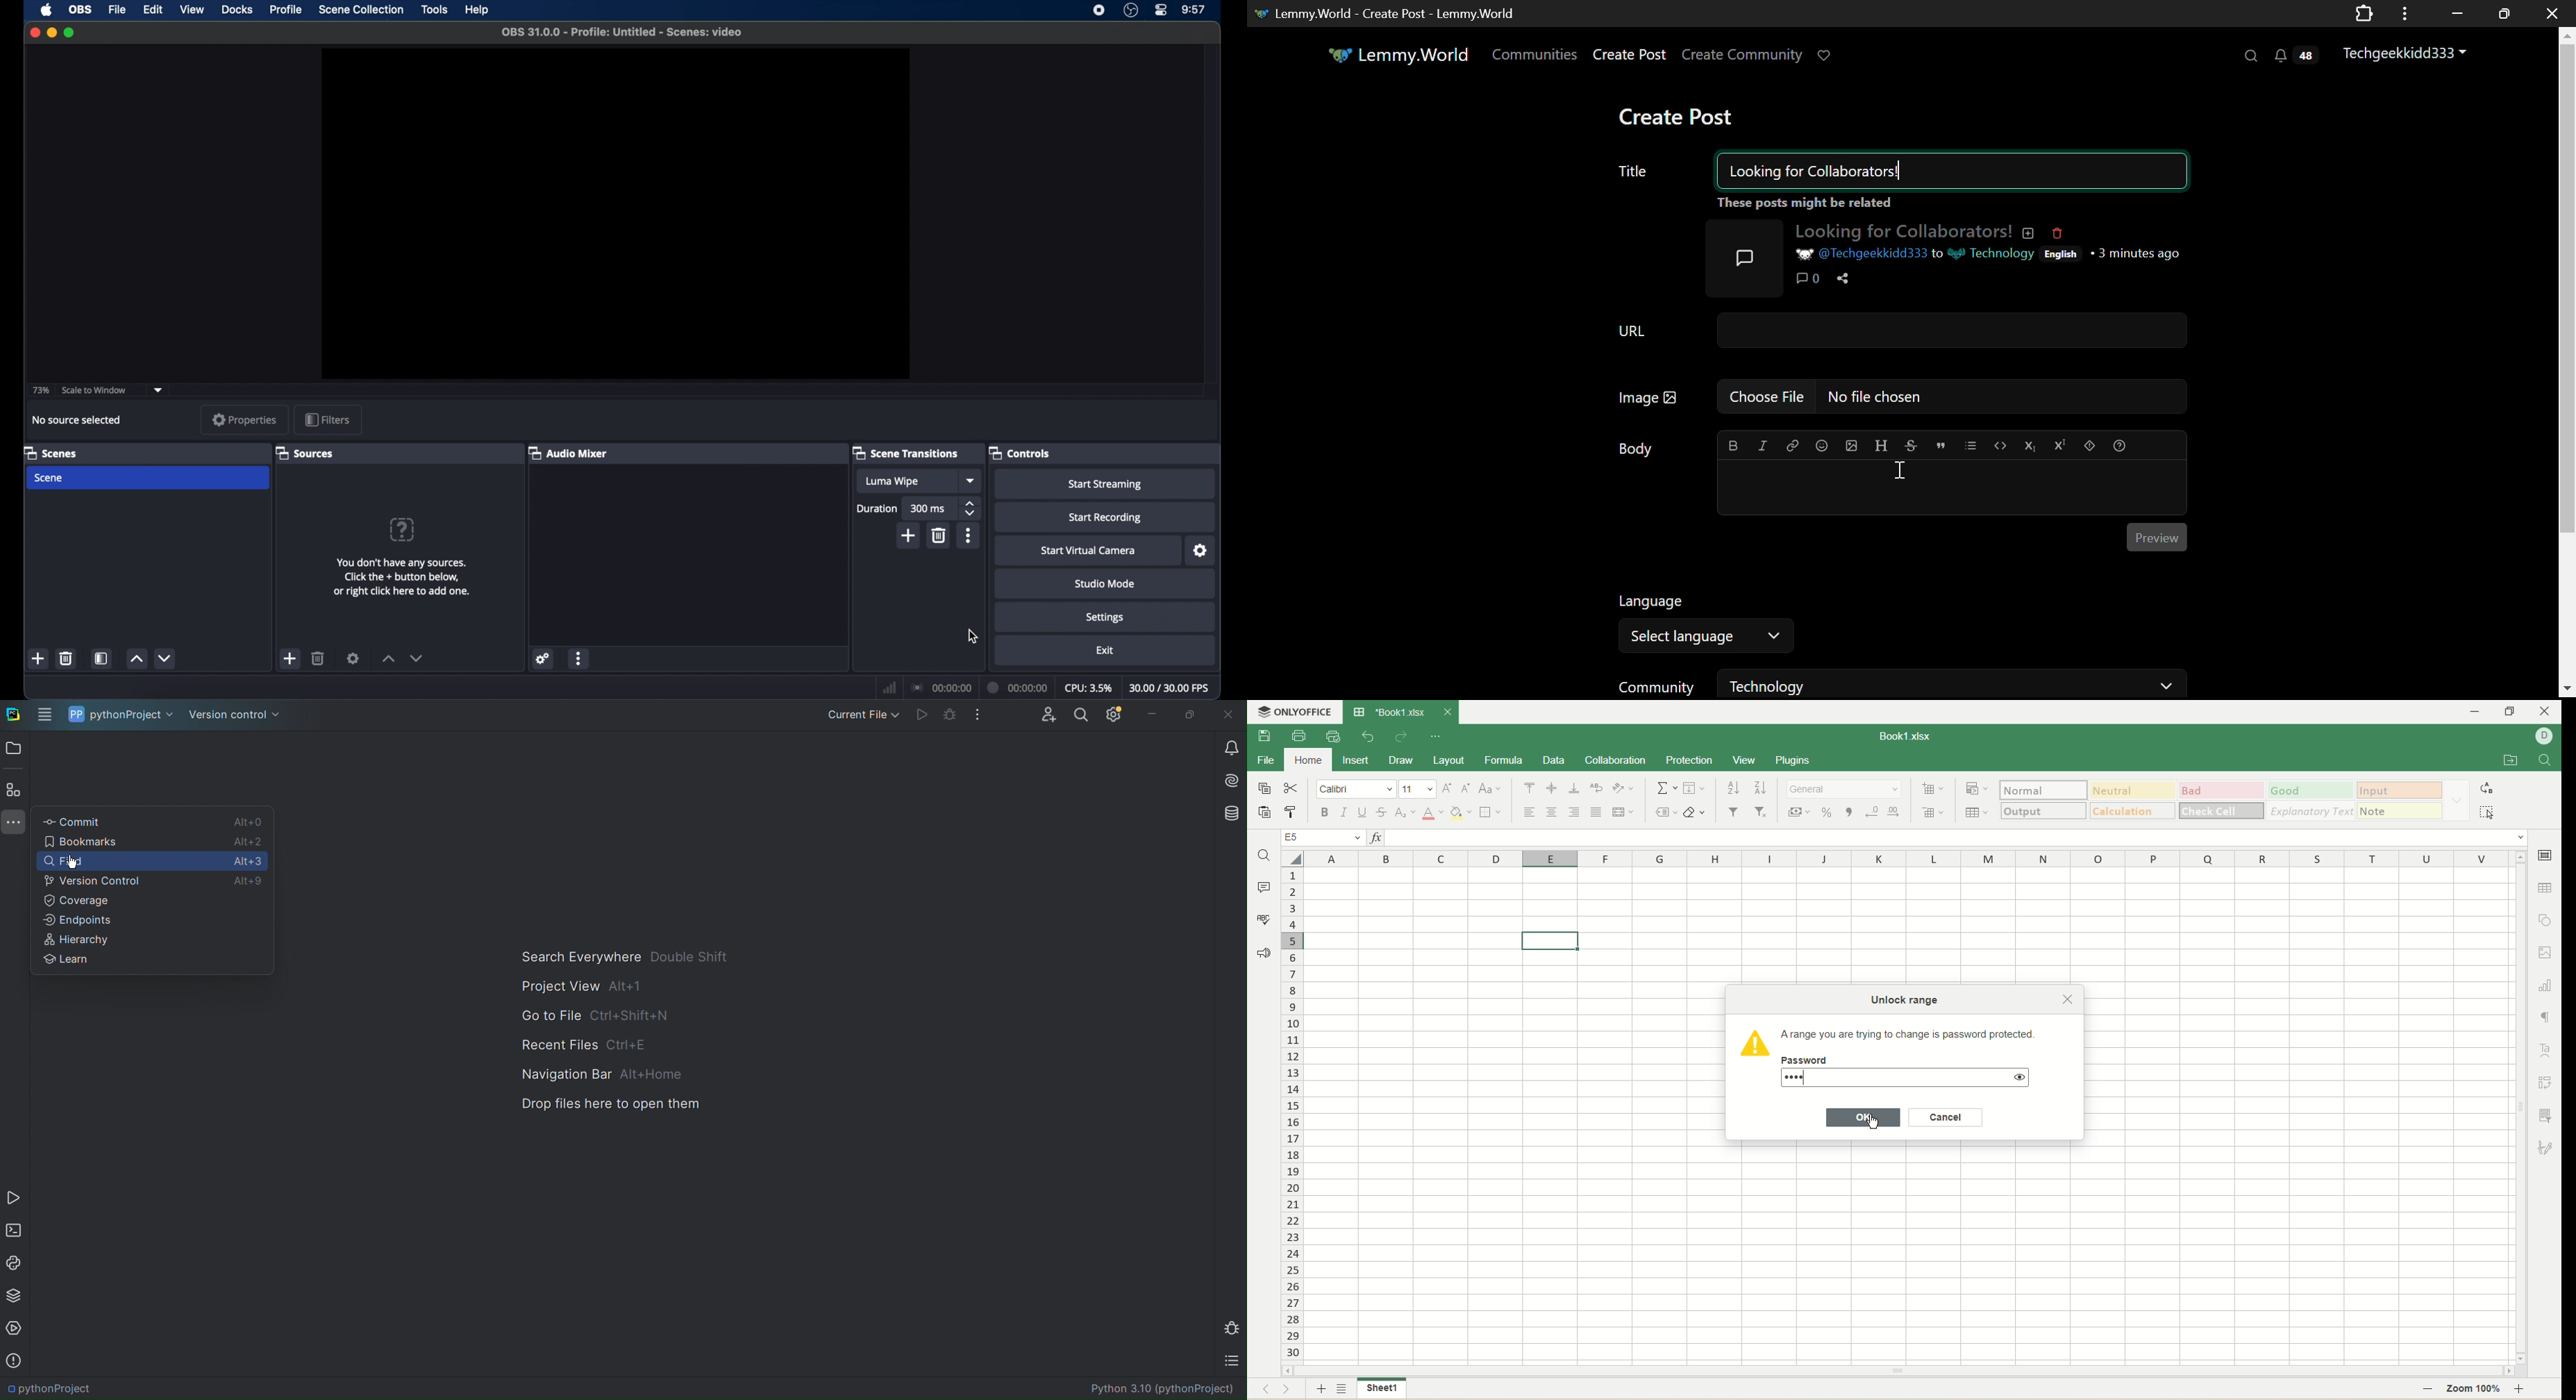  What do you see at coordinates (2548, 14) in the screenshot?
I see `Close Window` at bounding box center [2548, 14].